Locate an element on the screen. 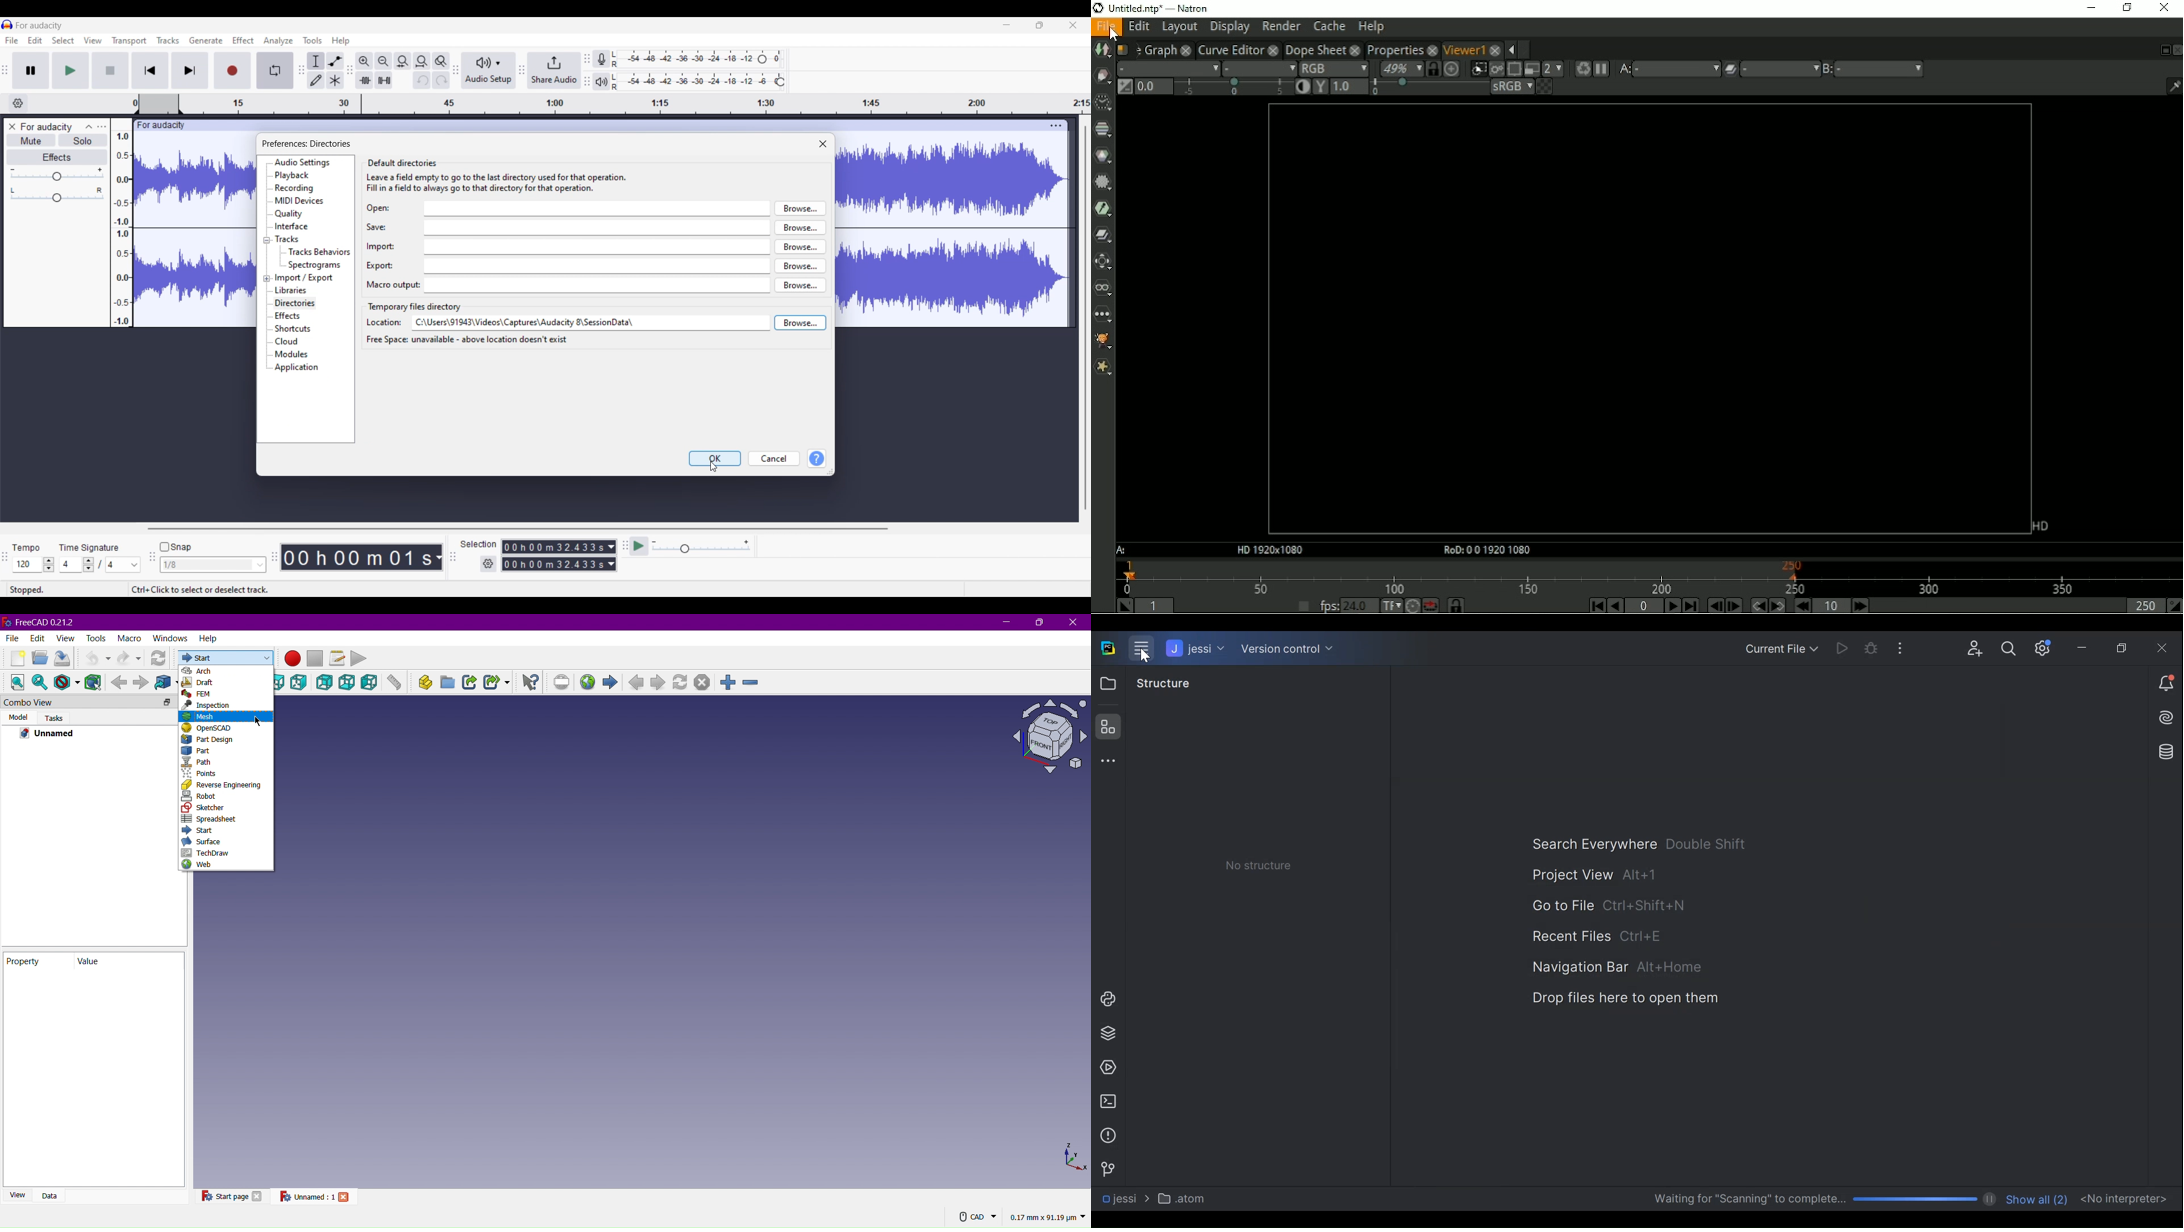  Indicates text box for save is located at coordinates (377, 227).